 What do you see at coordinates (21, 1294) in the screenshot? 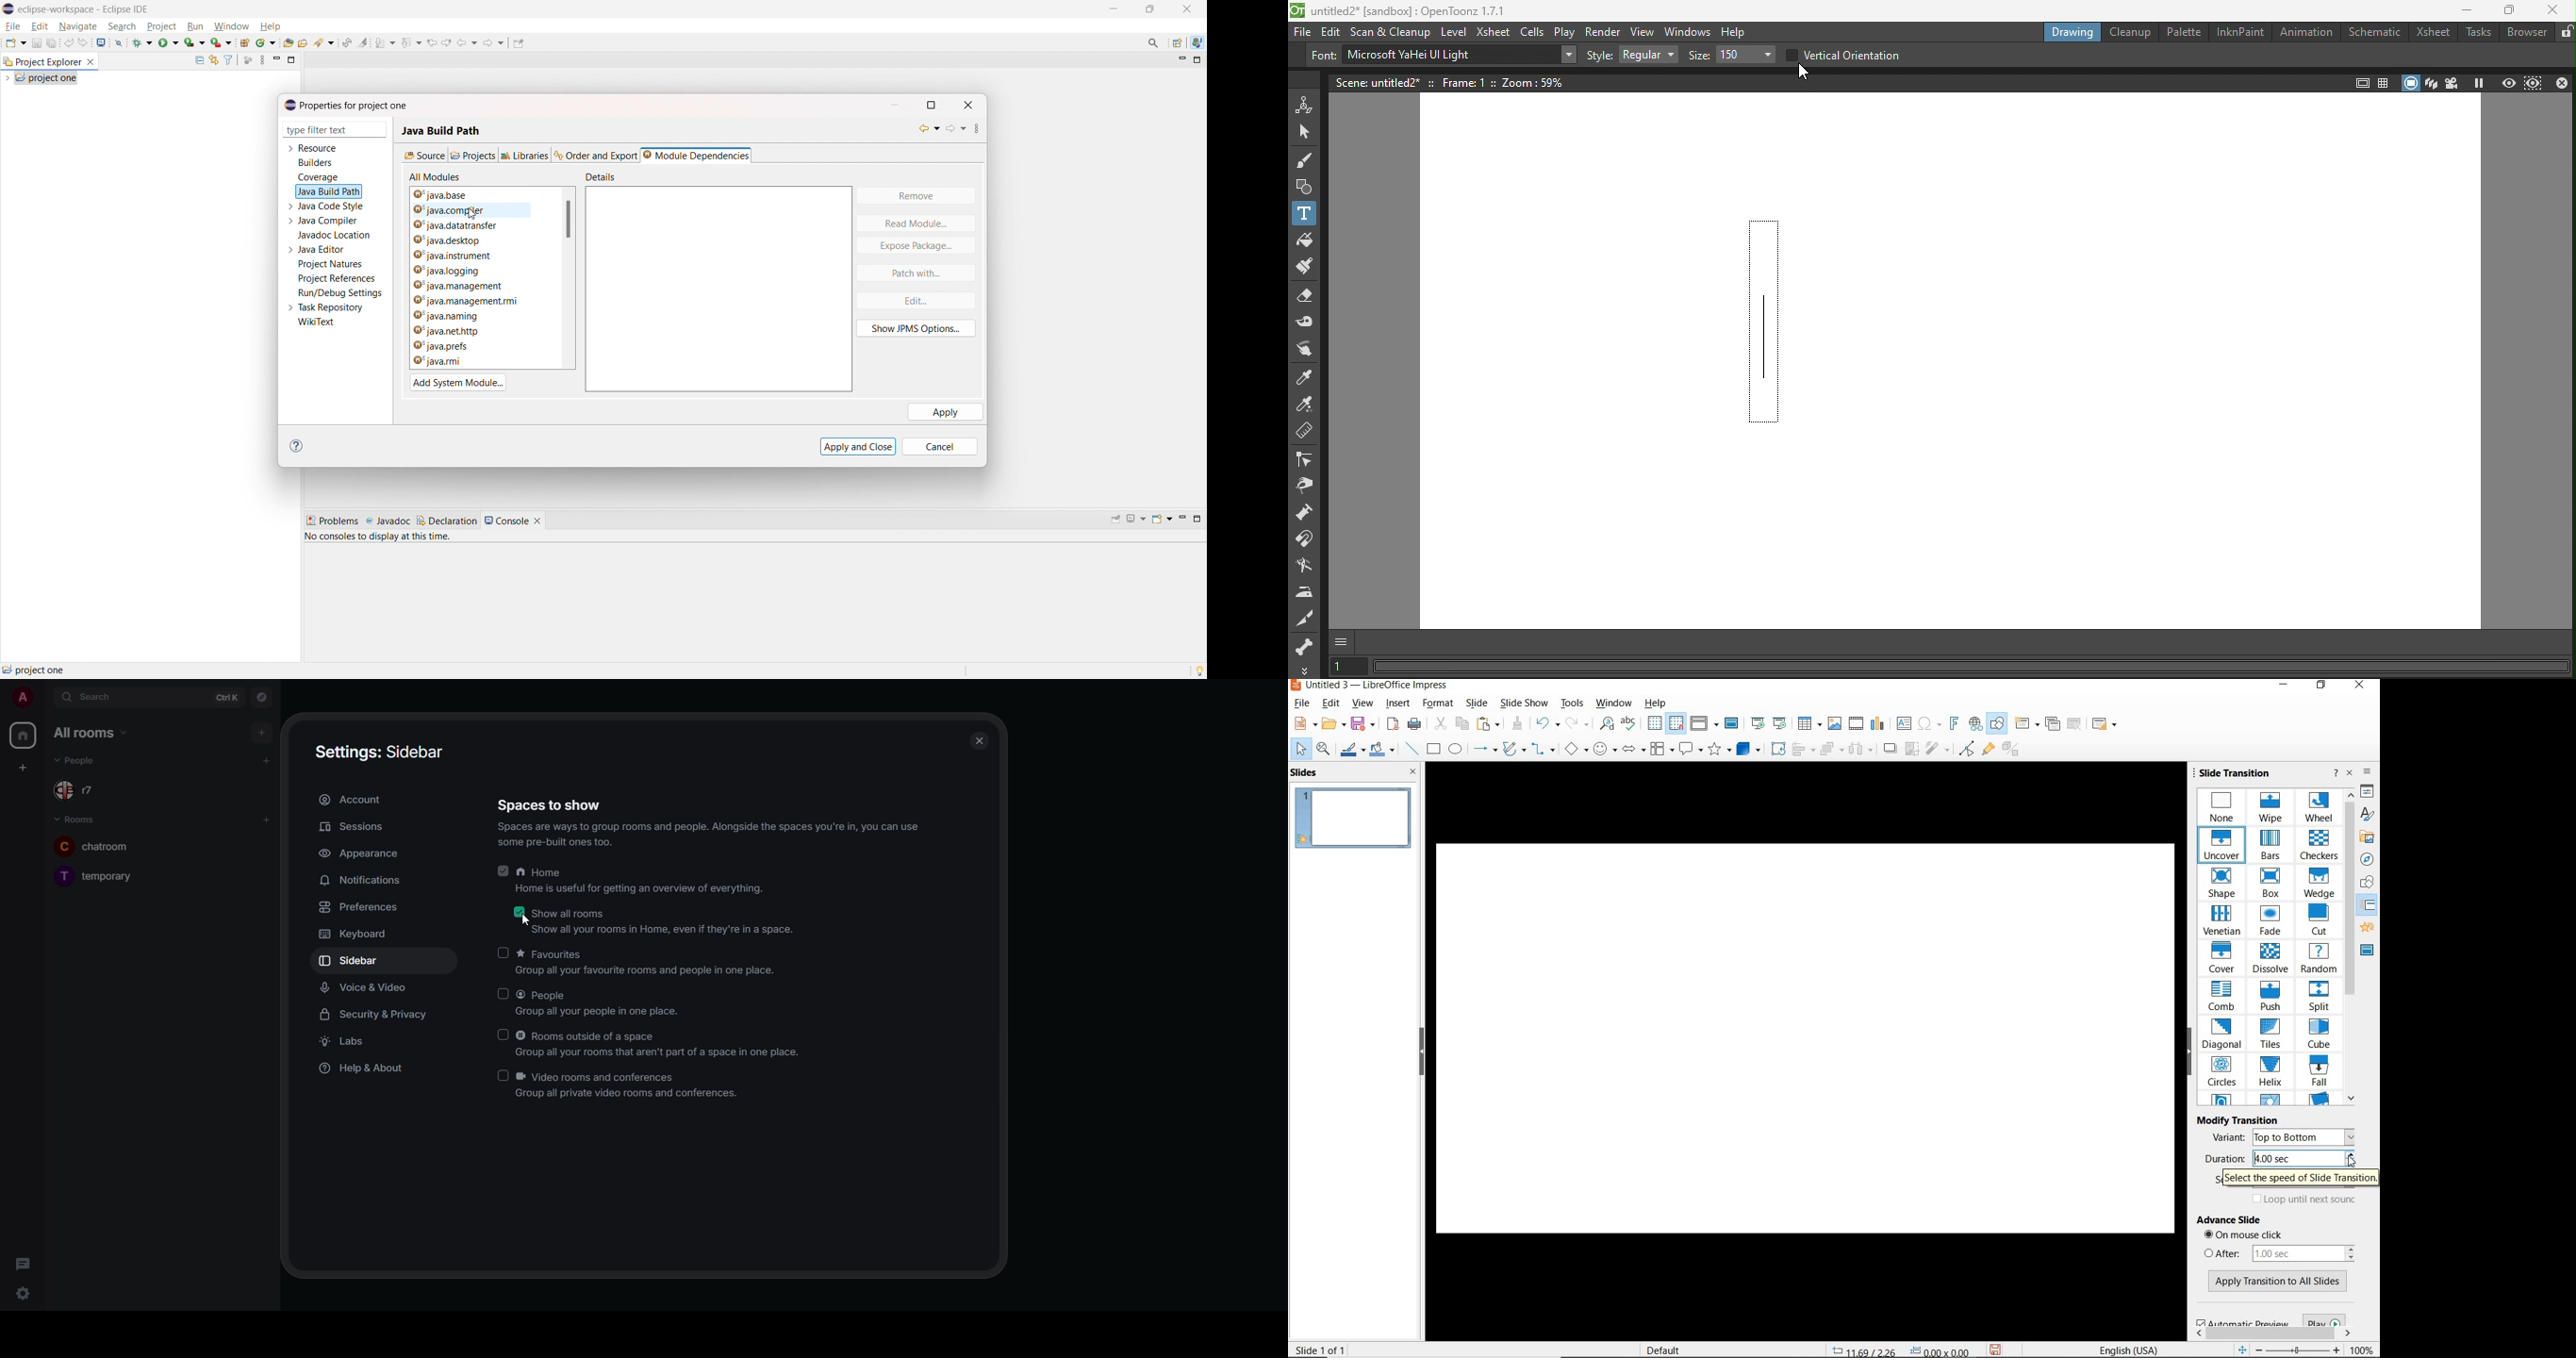
I see `quick settings` at bounding box center [21, 1294].